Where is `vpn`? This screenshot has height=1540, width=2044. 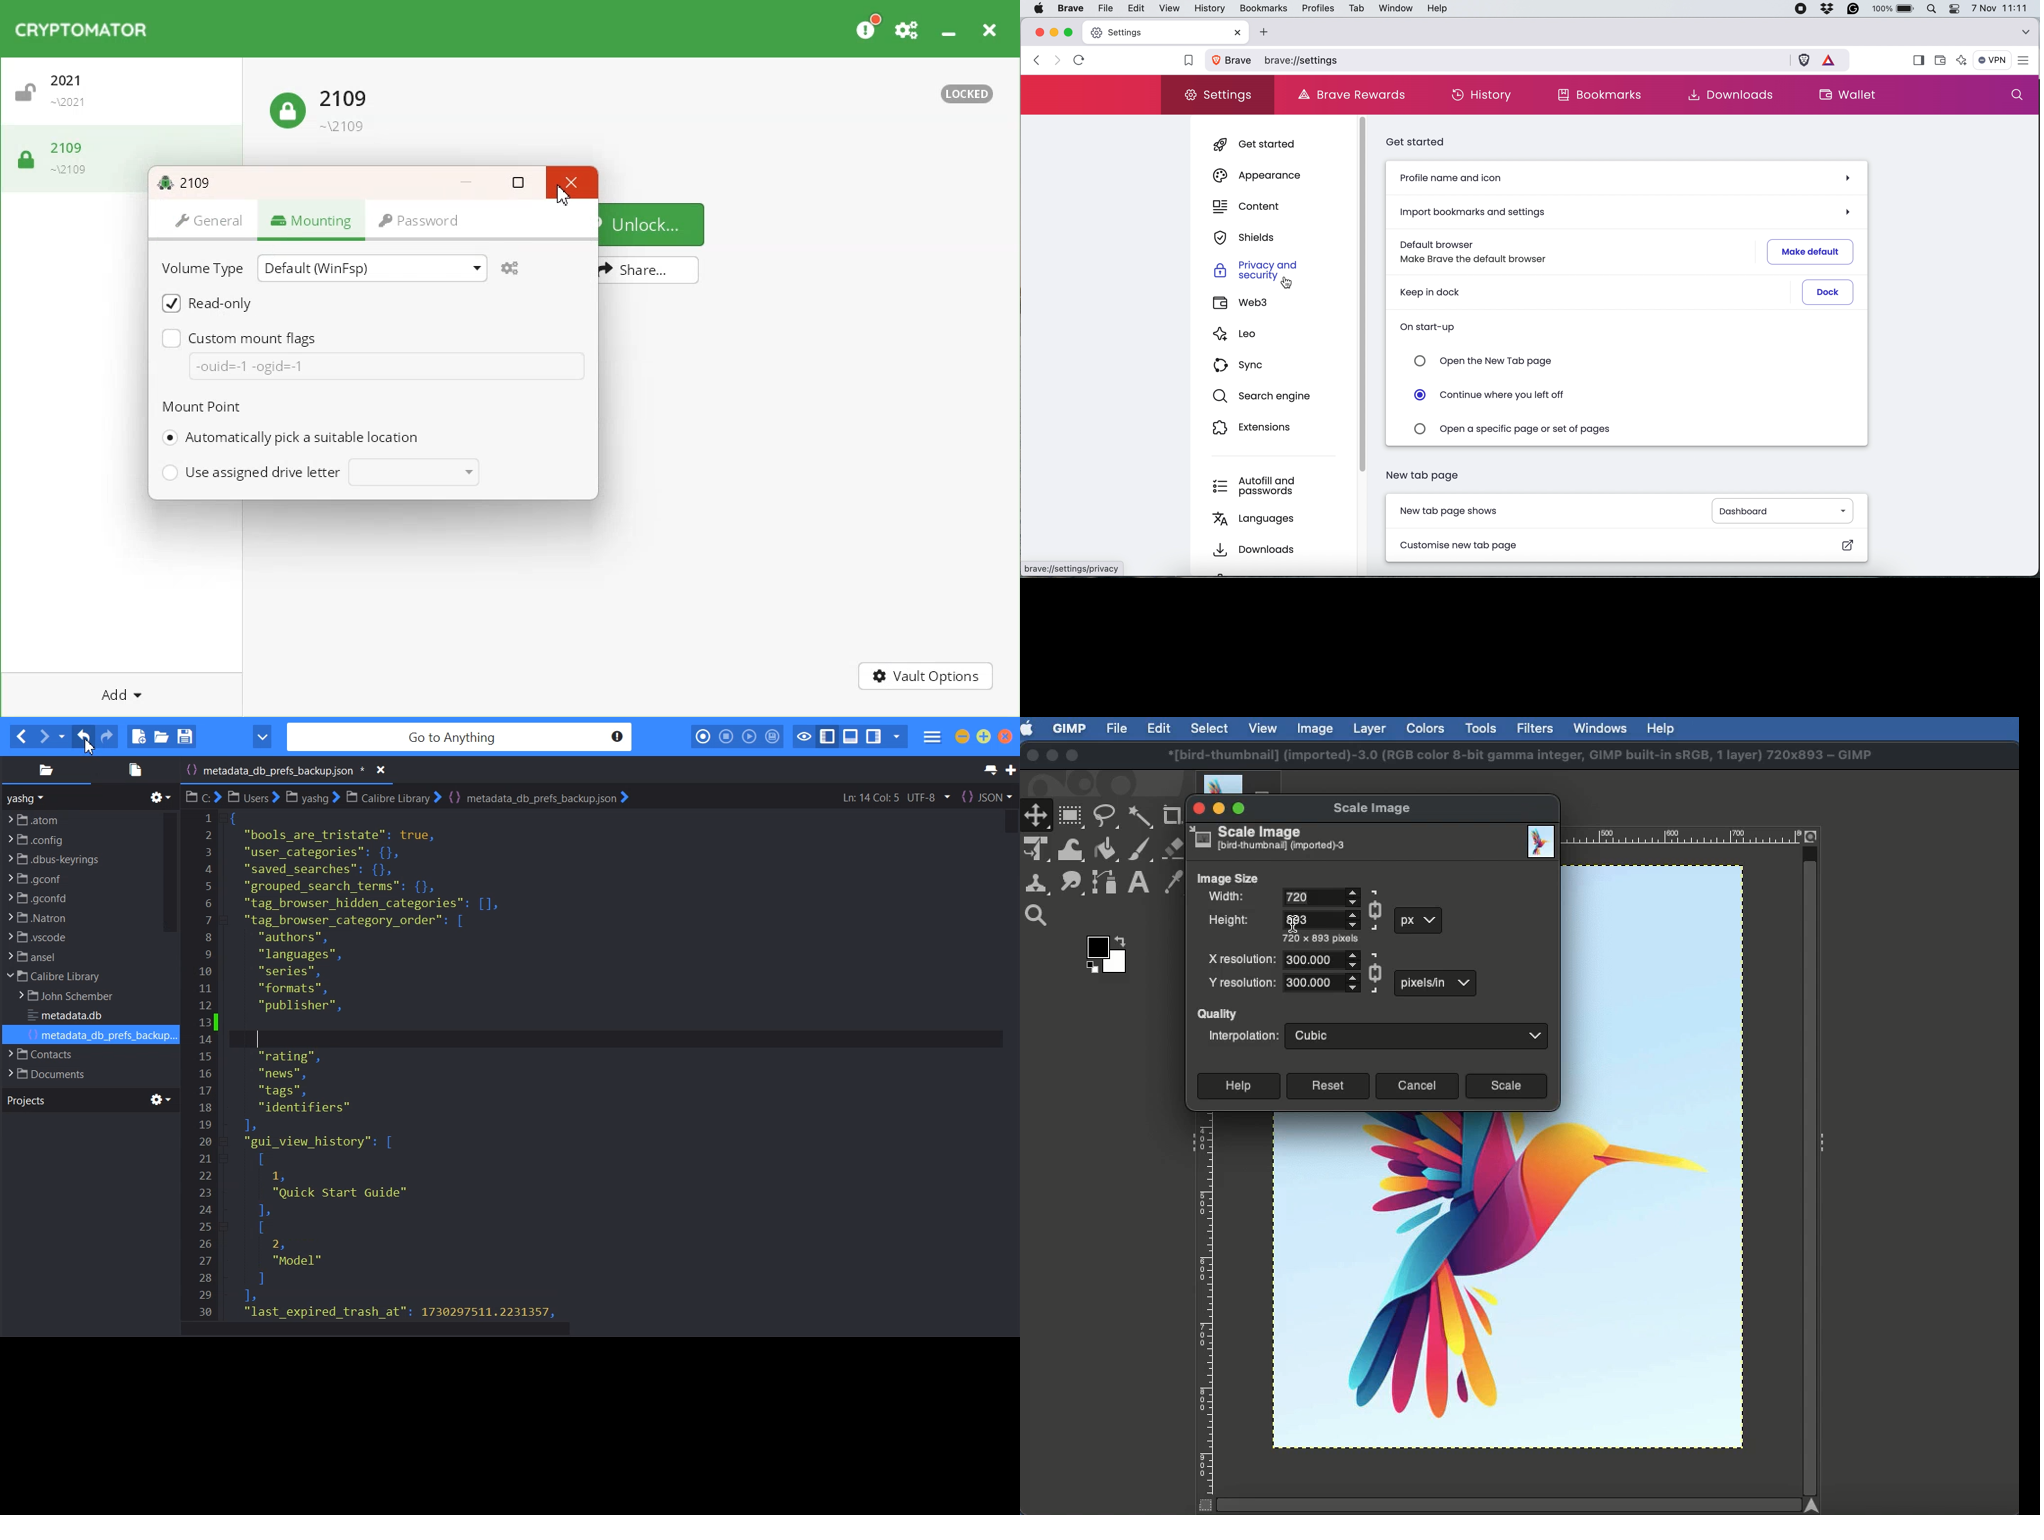 vpn is located at coordinates (1993, 60).